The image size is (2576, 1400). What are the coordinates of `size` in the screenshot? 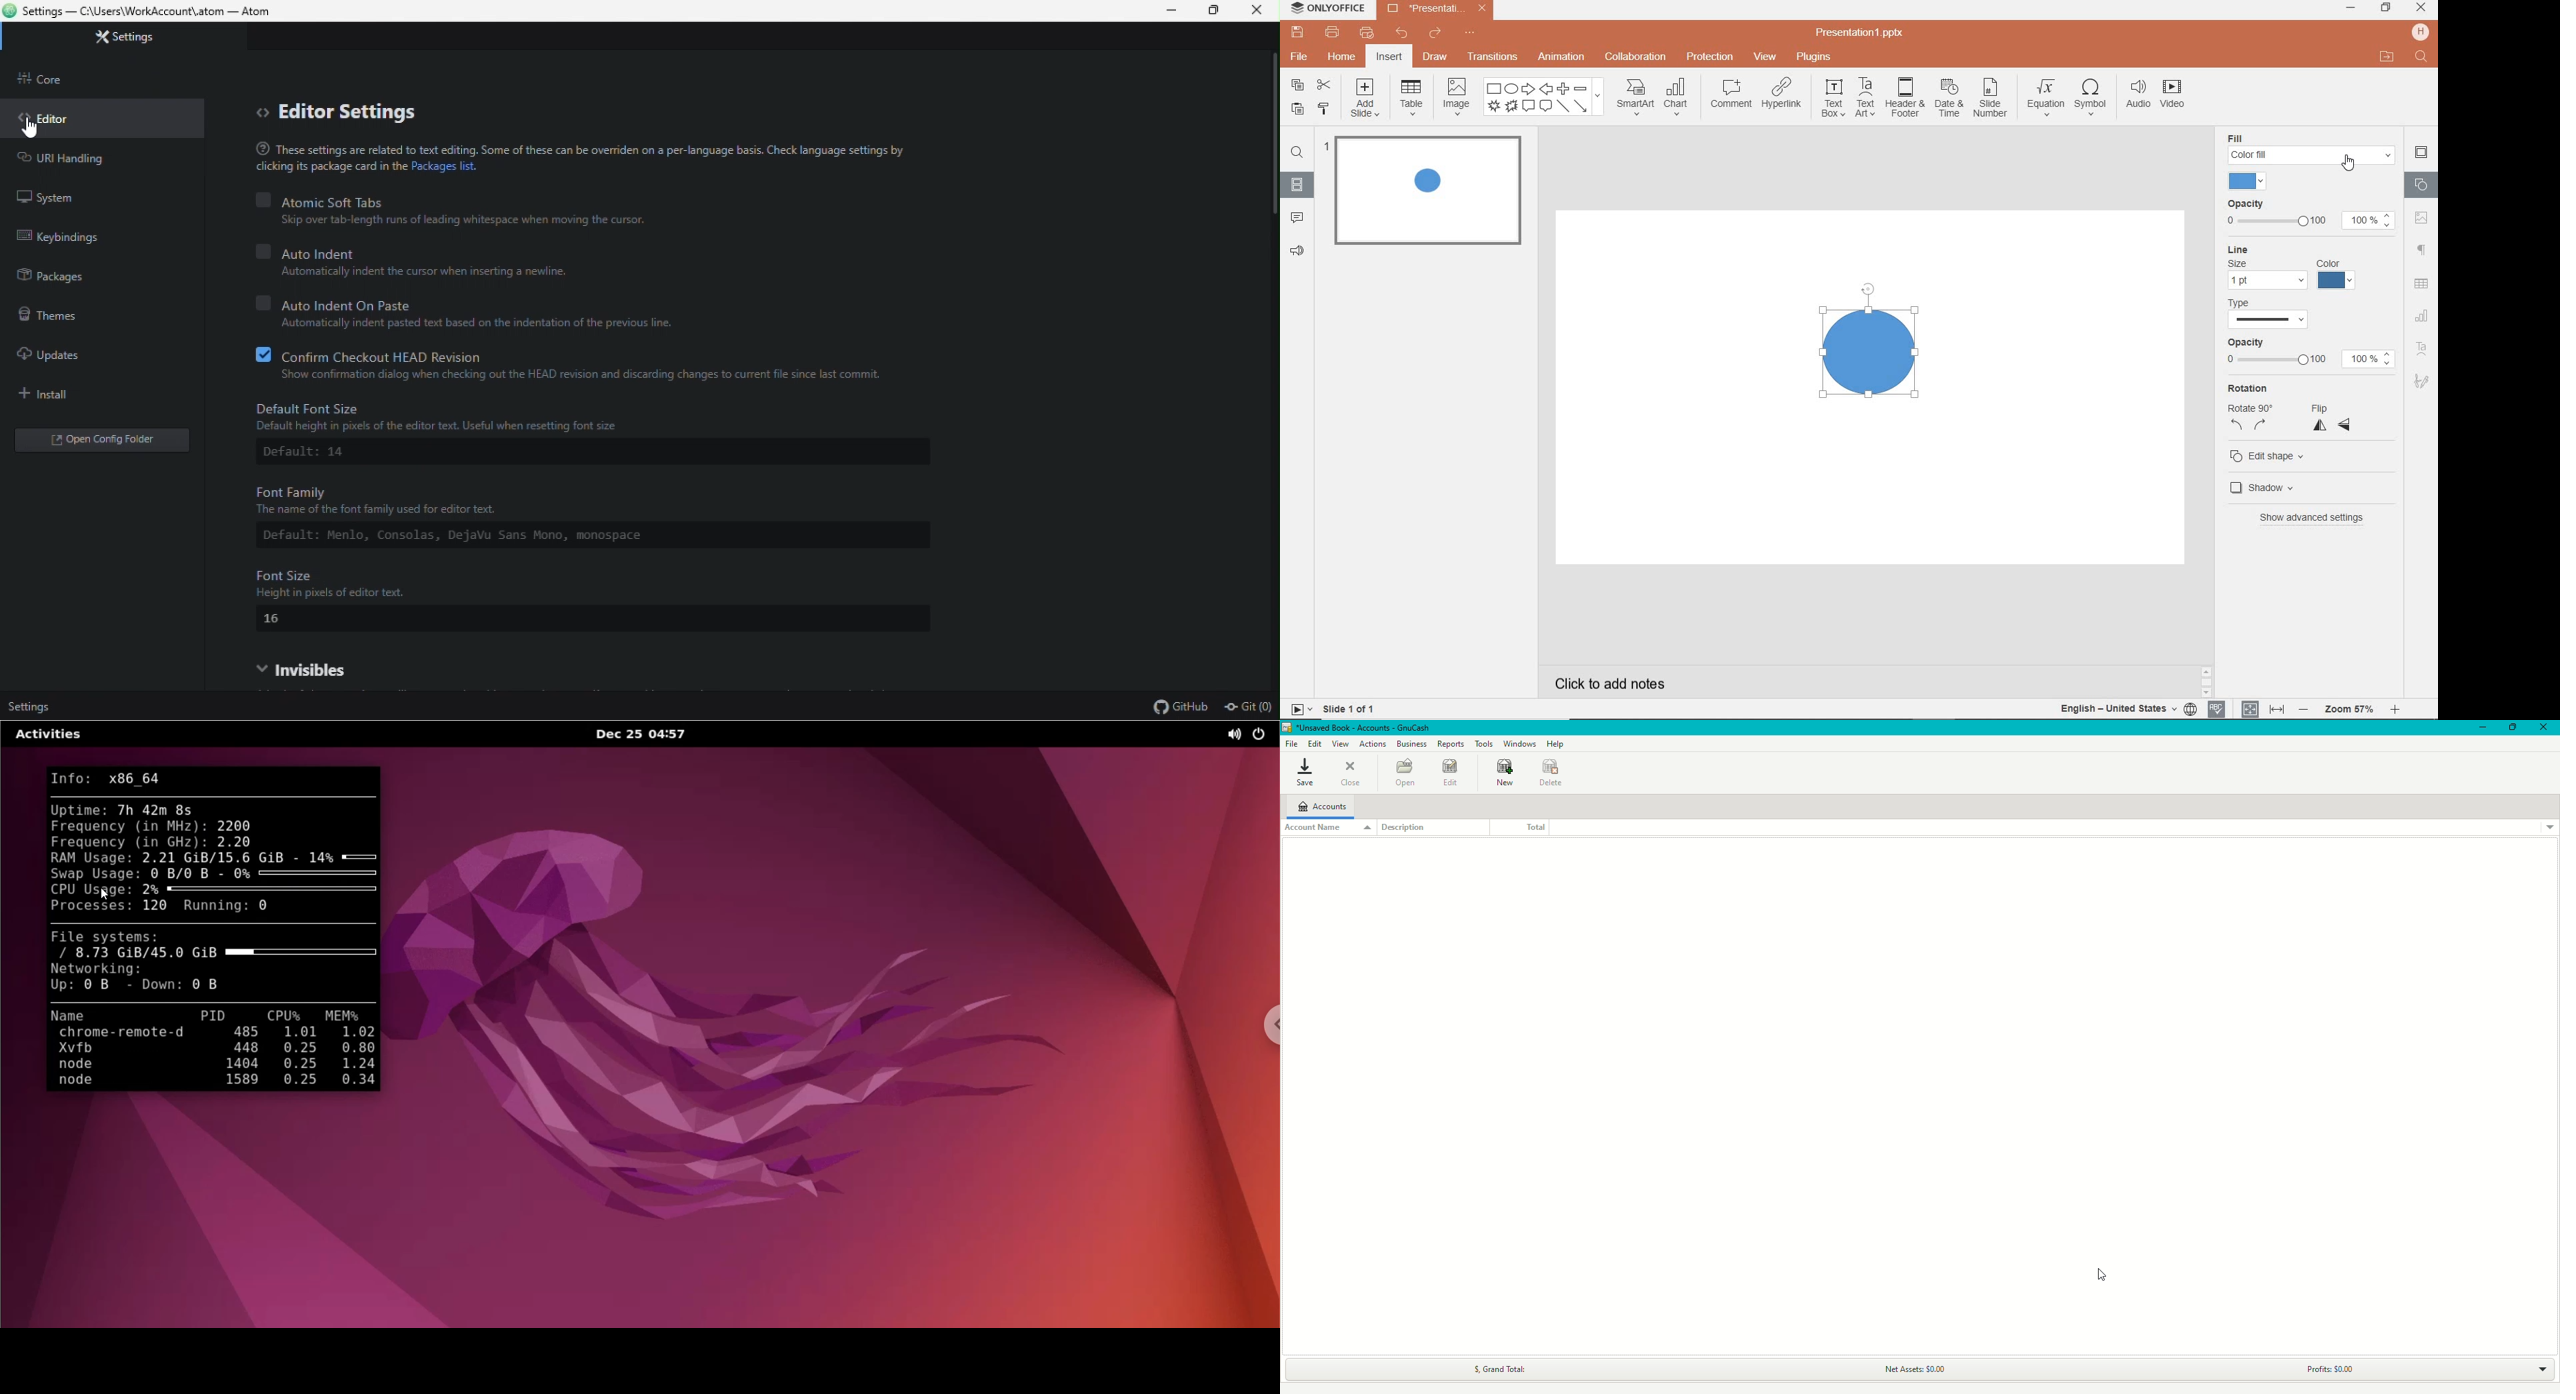 It's located at (2264, 275).